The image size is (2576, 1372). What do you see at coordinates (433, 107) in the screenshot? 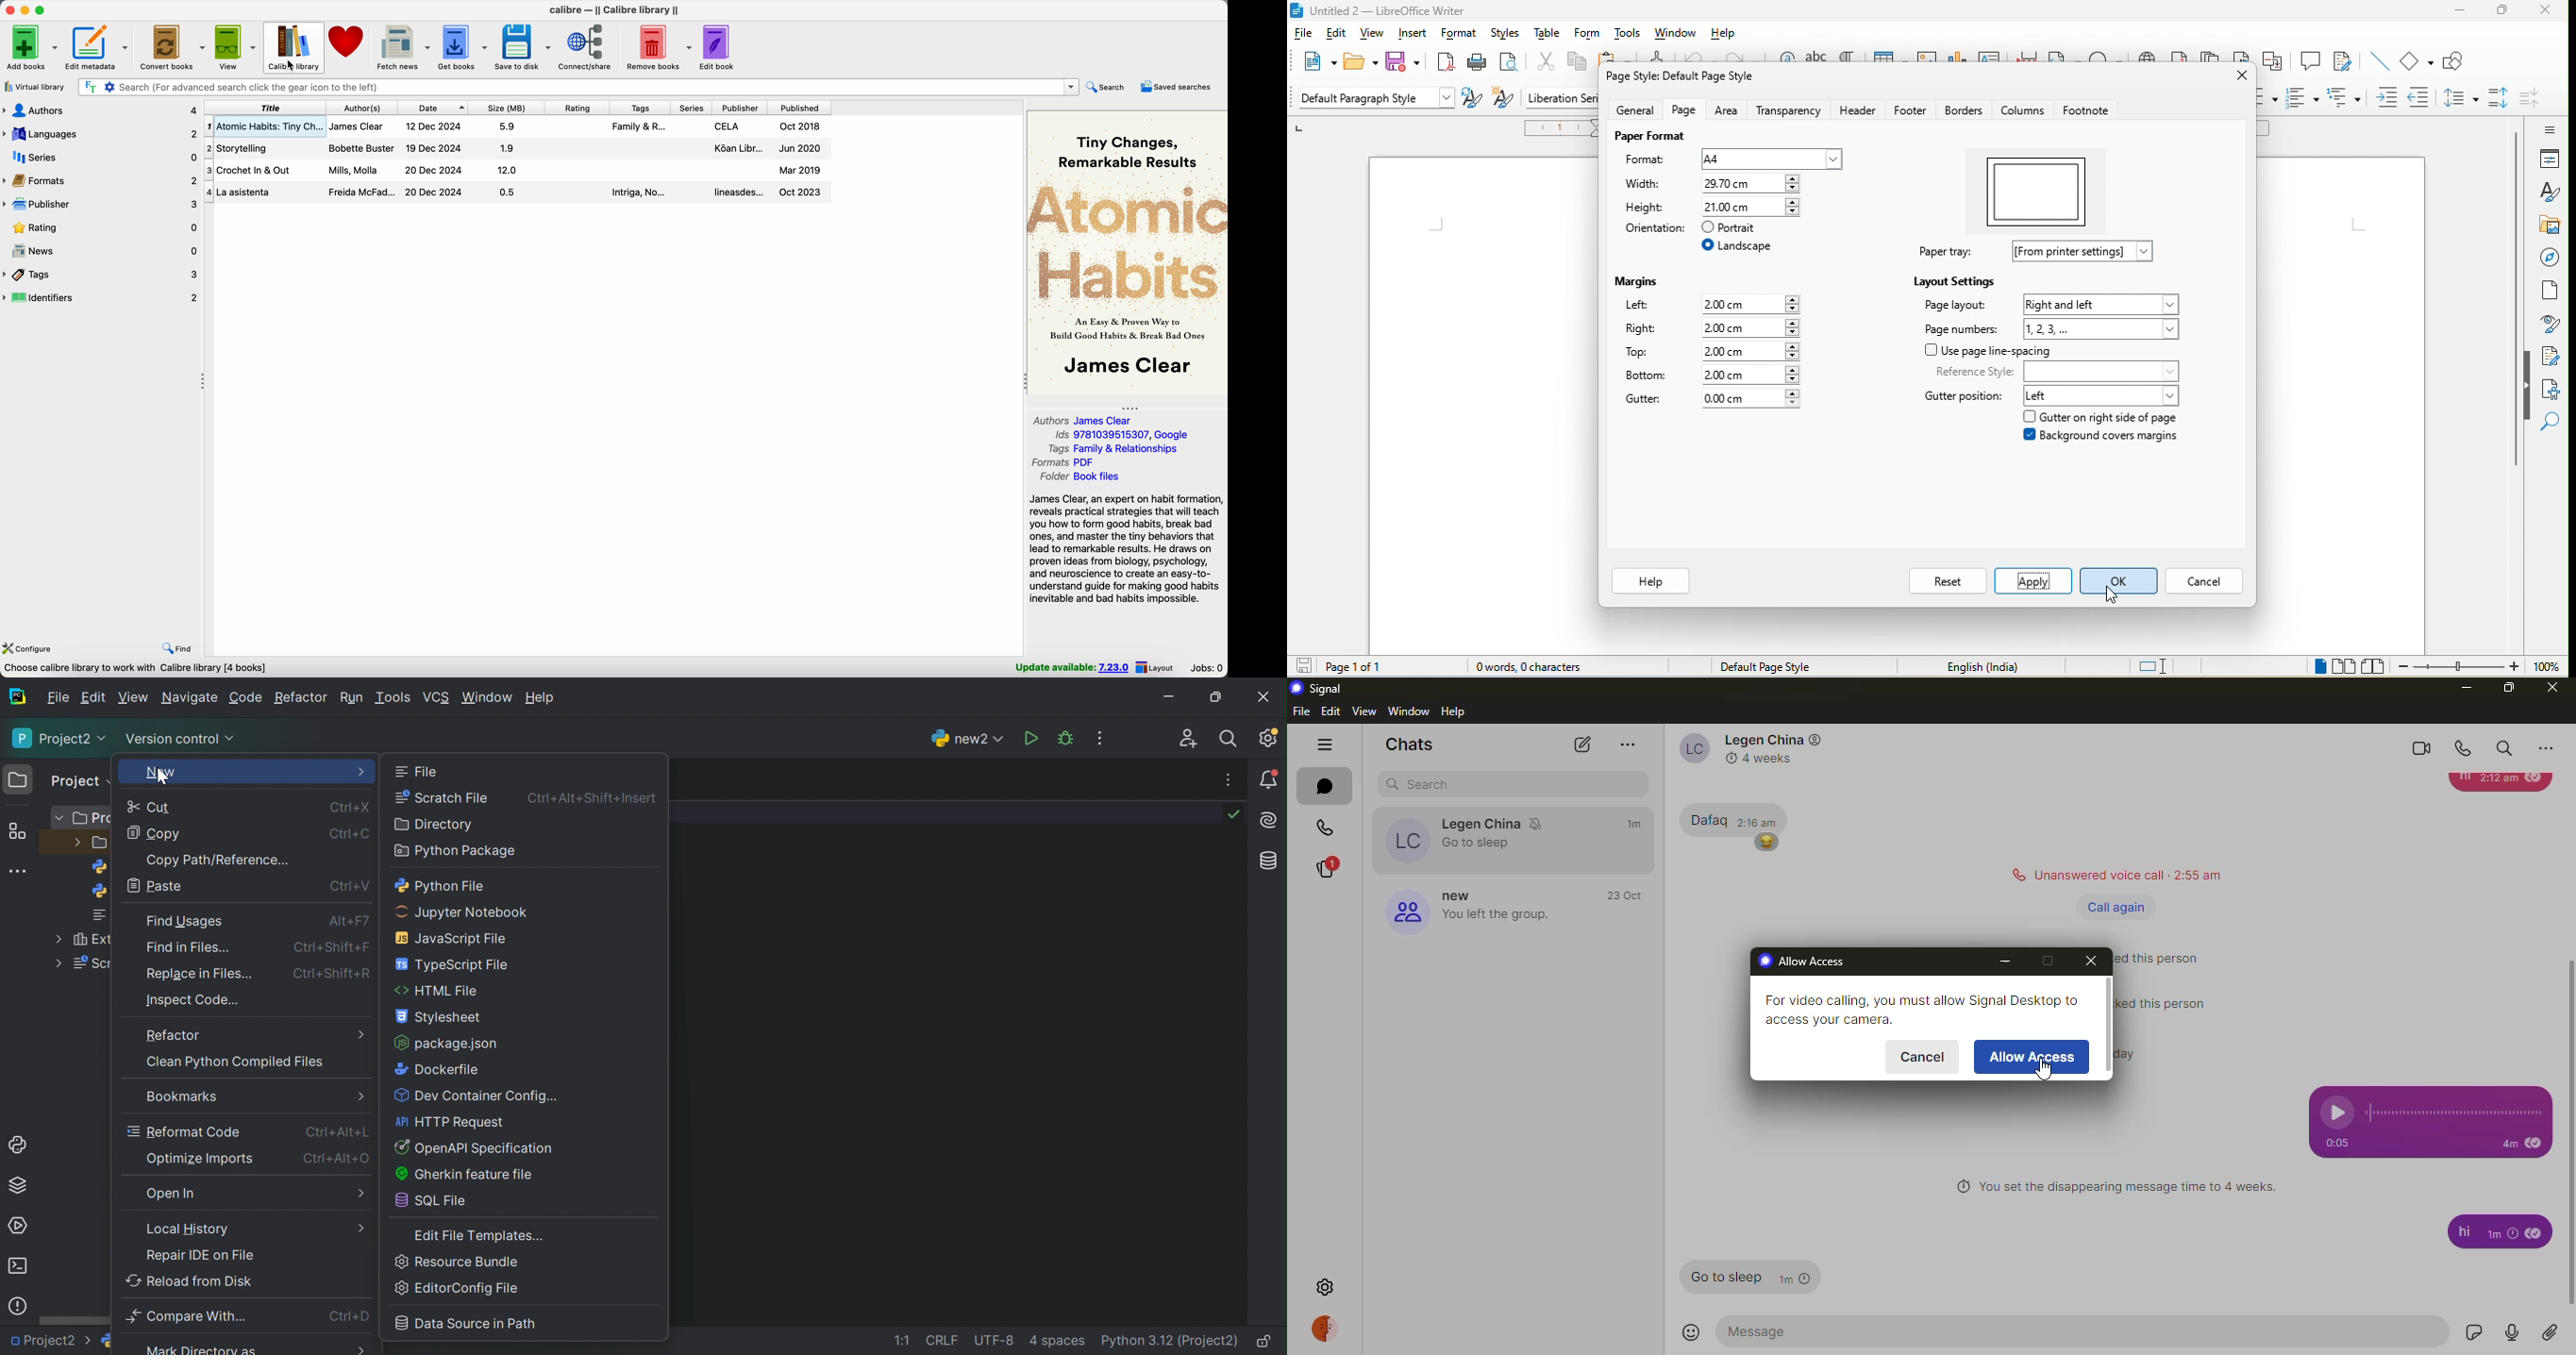
I see `date` at bounding box center [433, 107].